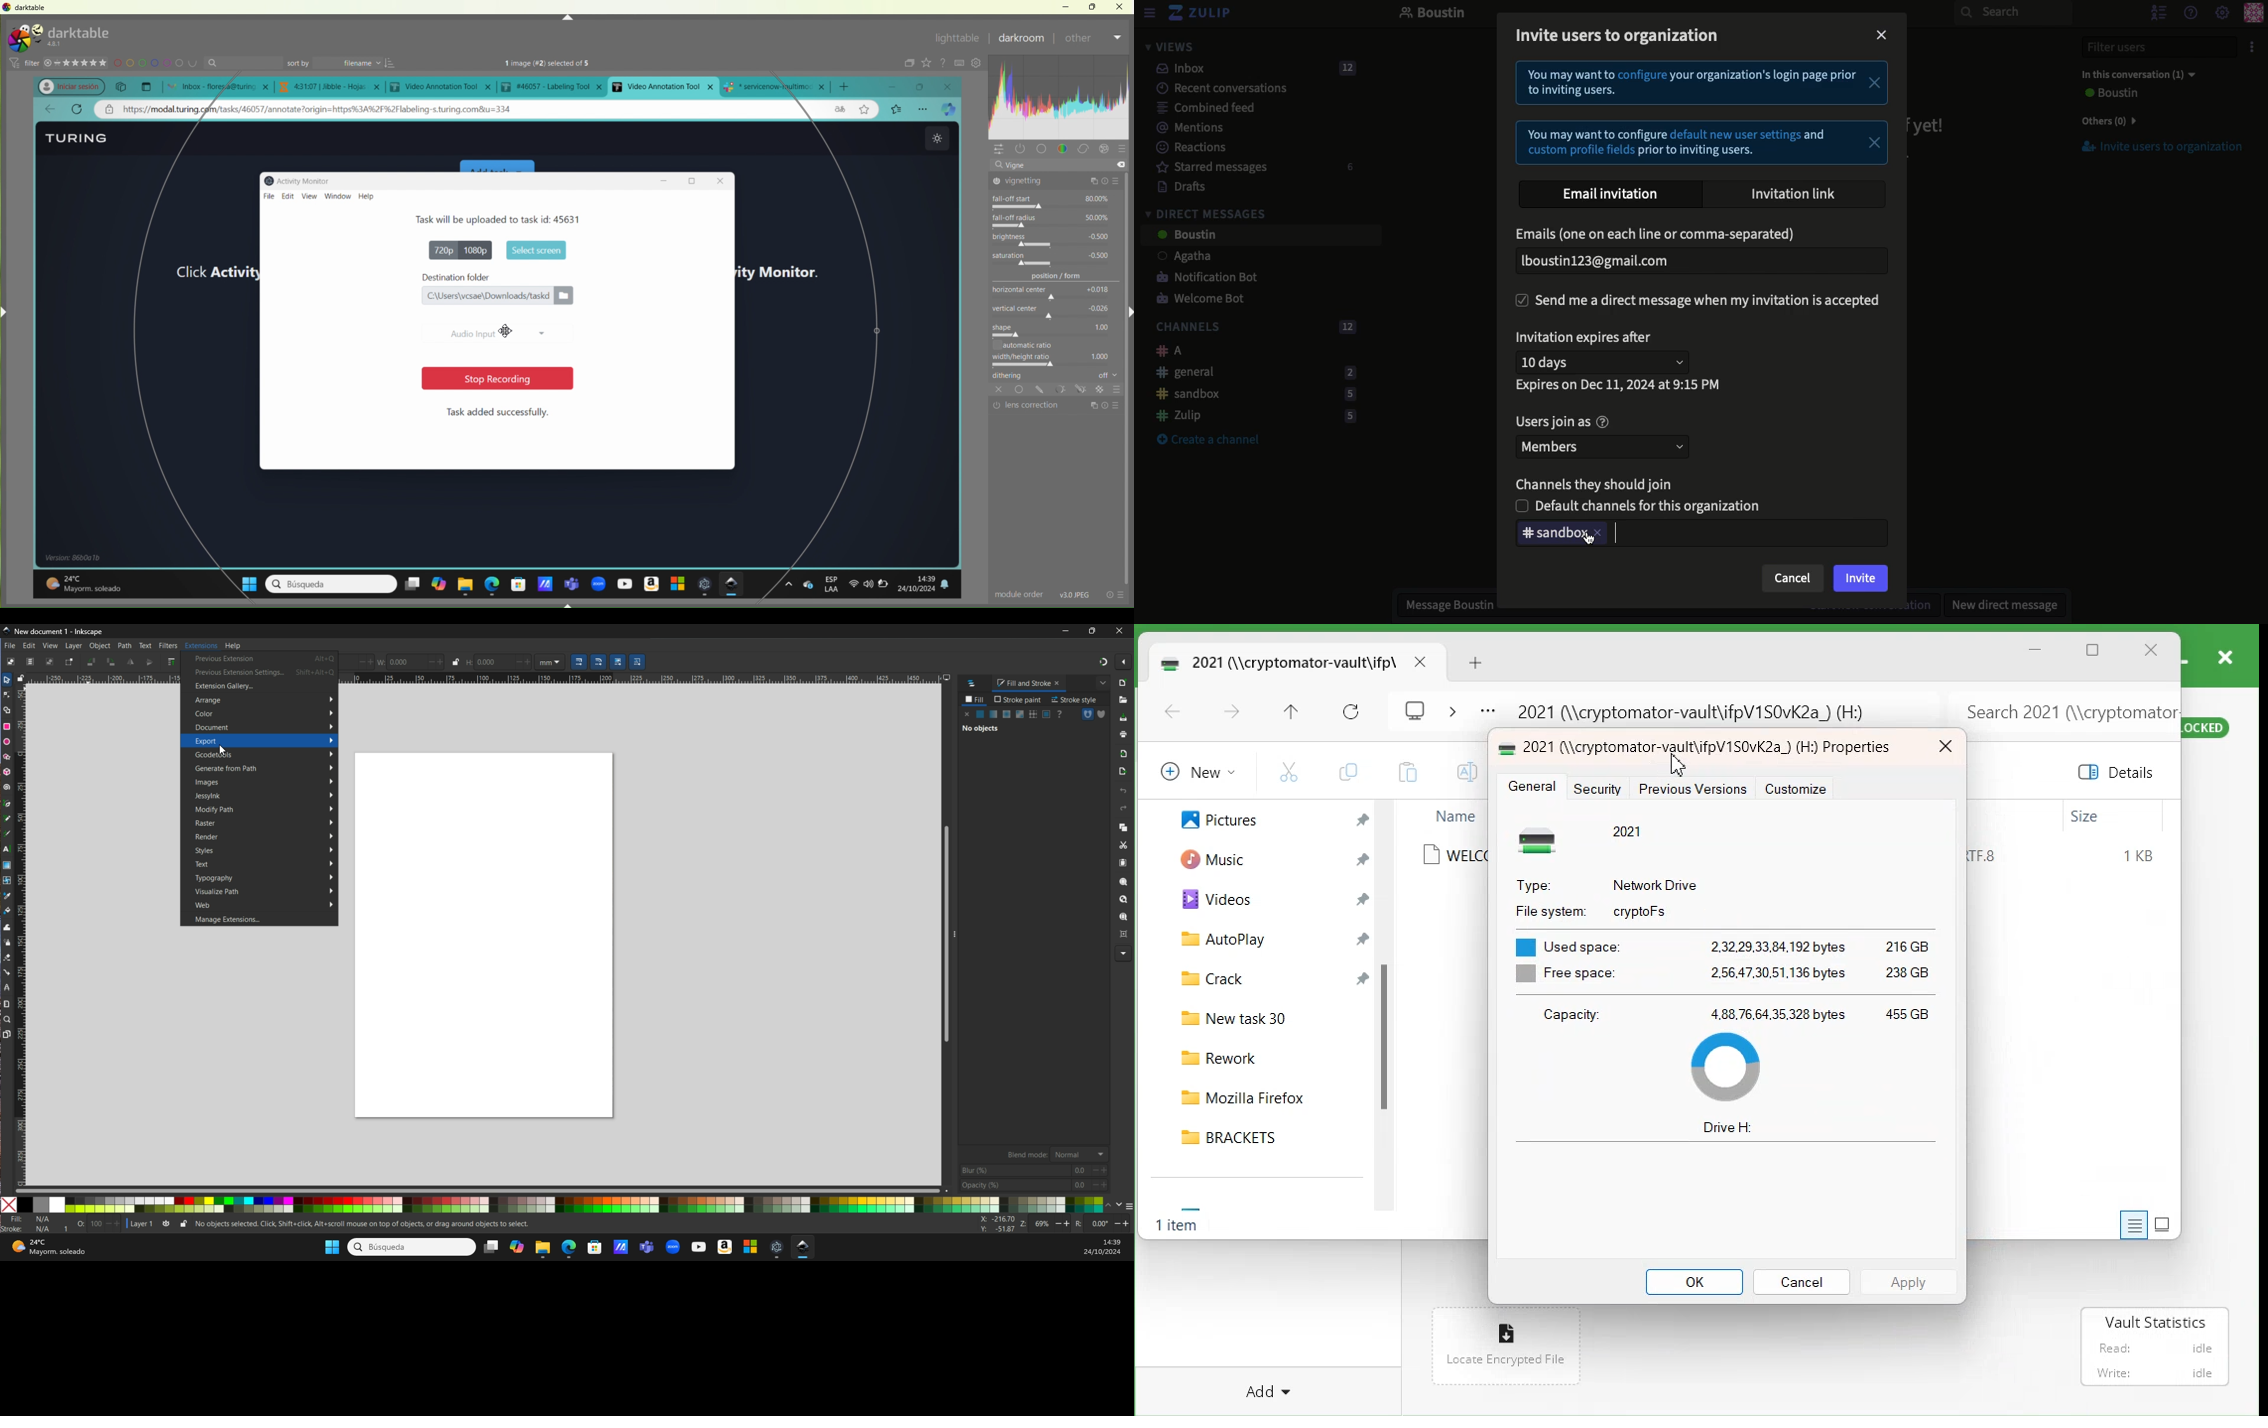 This screenshot has width=2268, height=1428. Describe the element at coordinates (372, 196) in the screenshot. I see `help` at that location.